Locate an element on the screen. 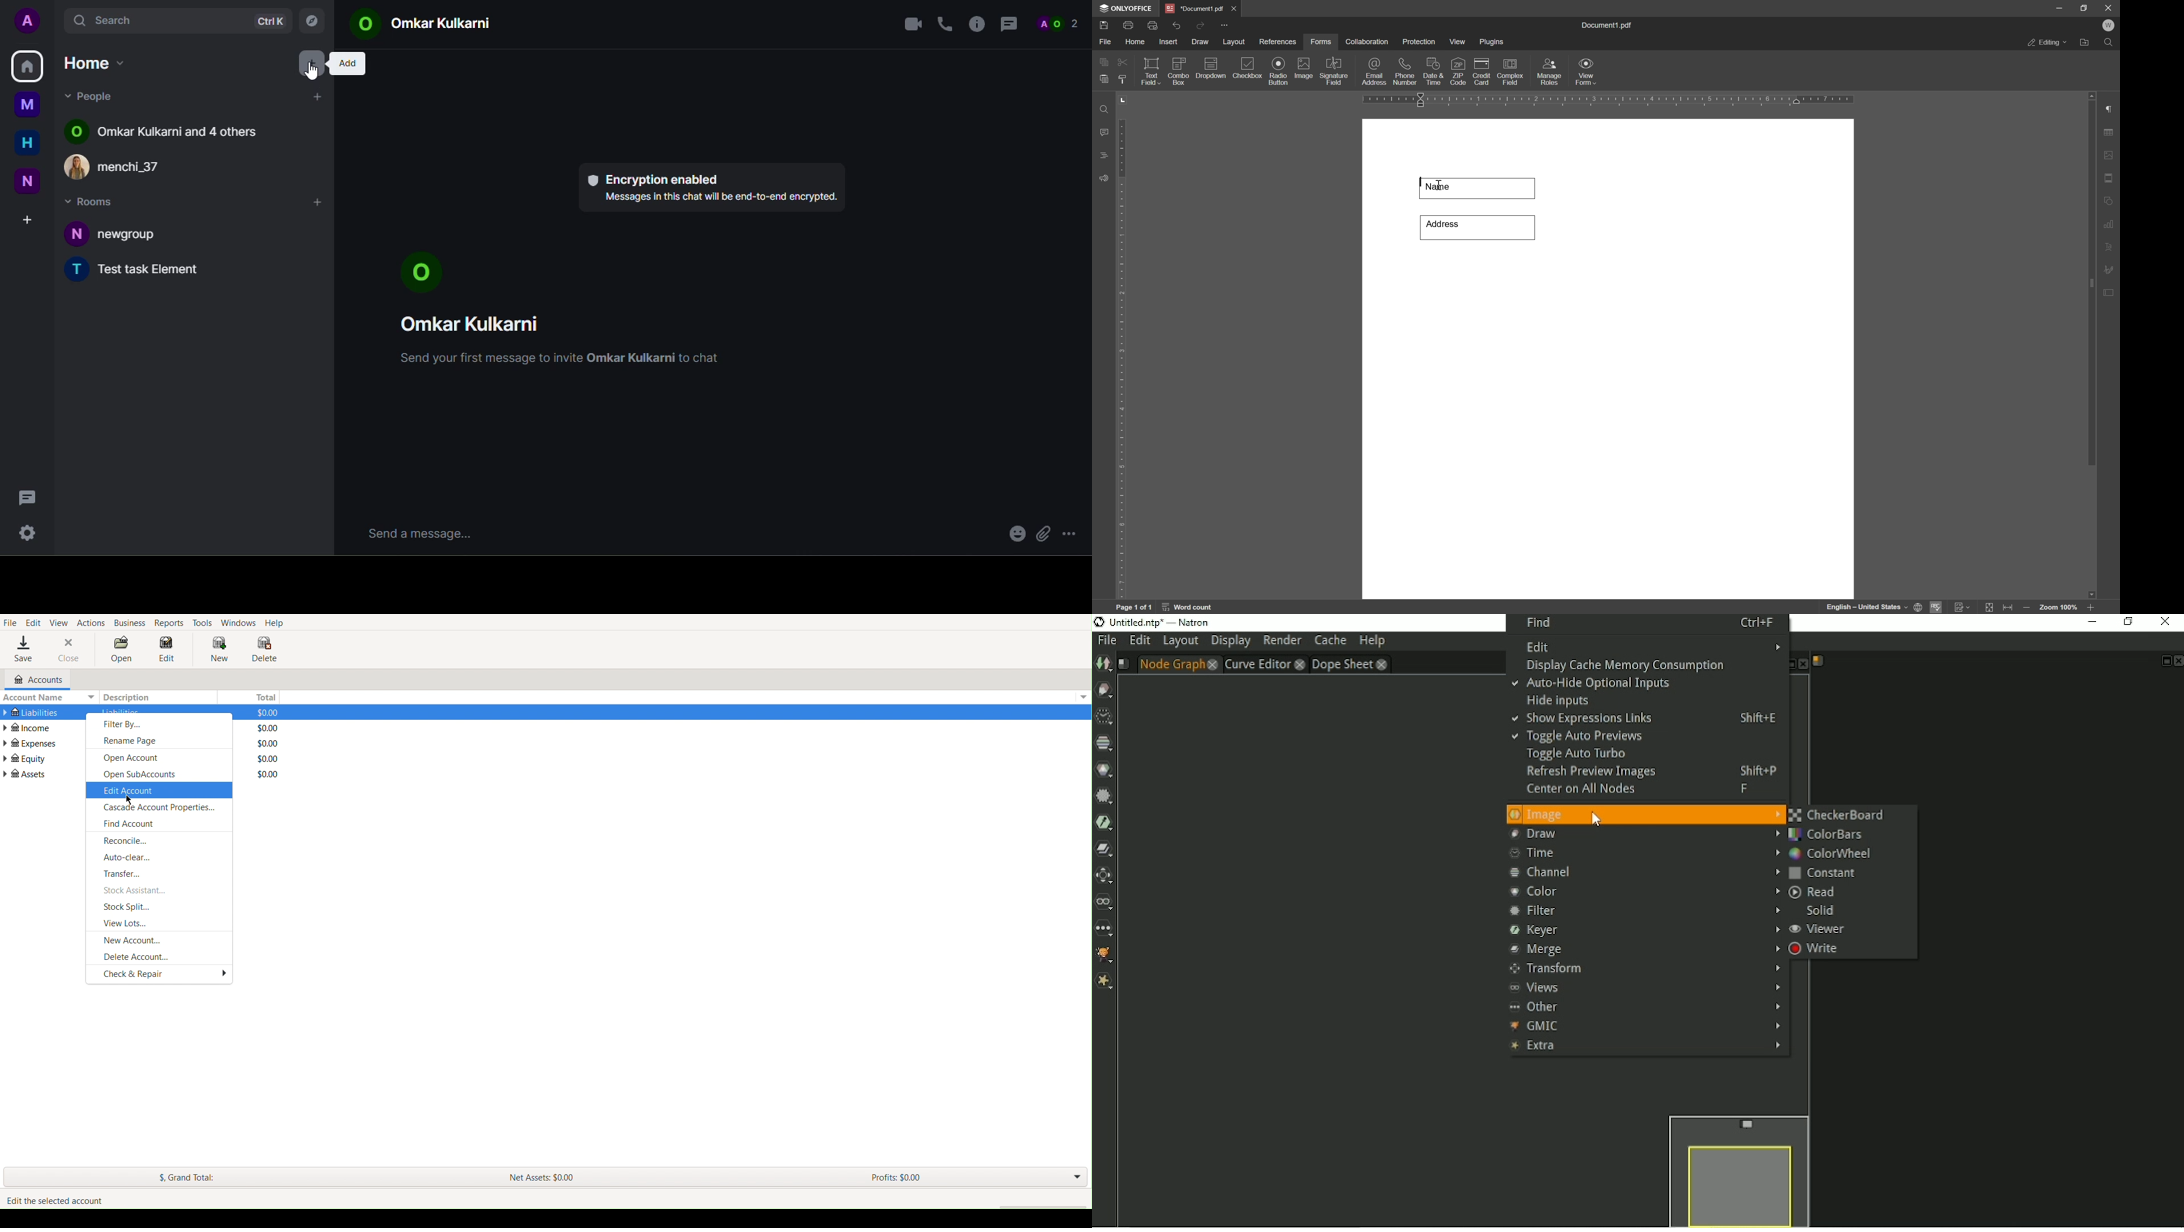  Transfer is located at coordinates (126, 874).